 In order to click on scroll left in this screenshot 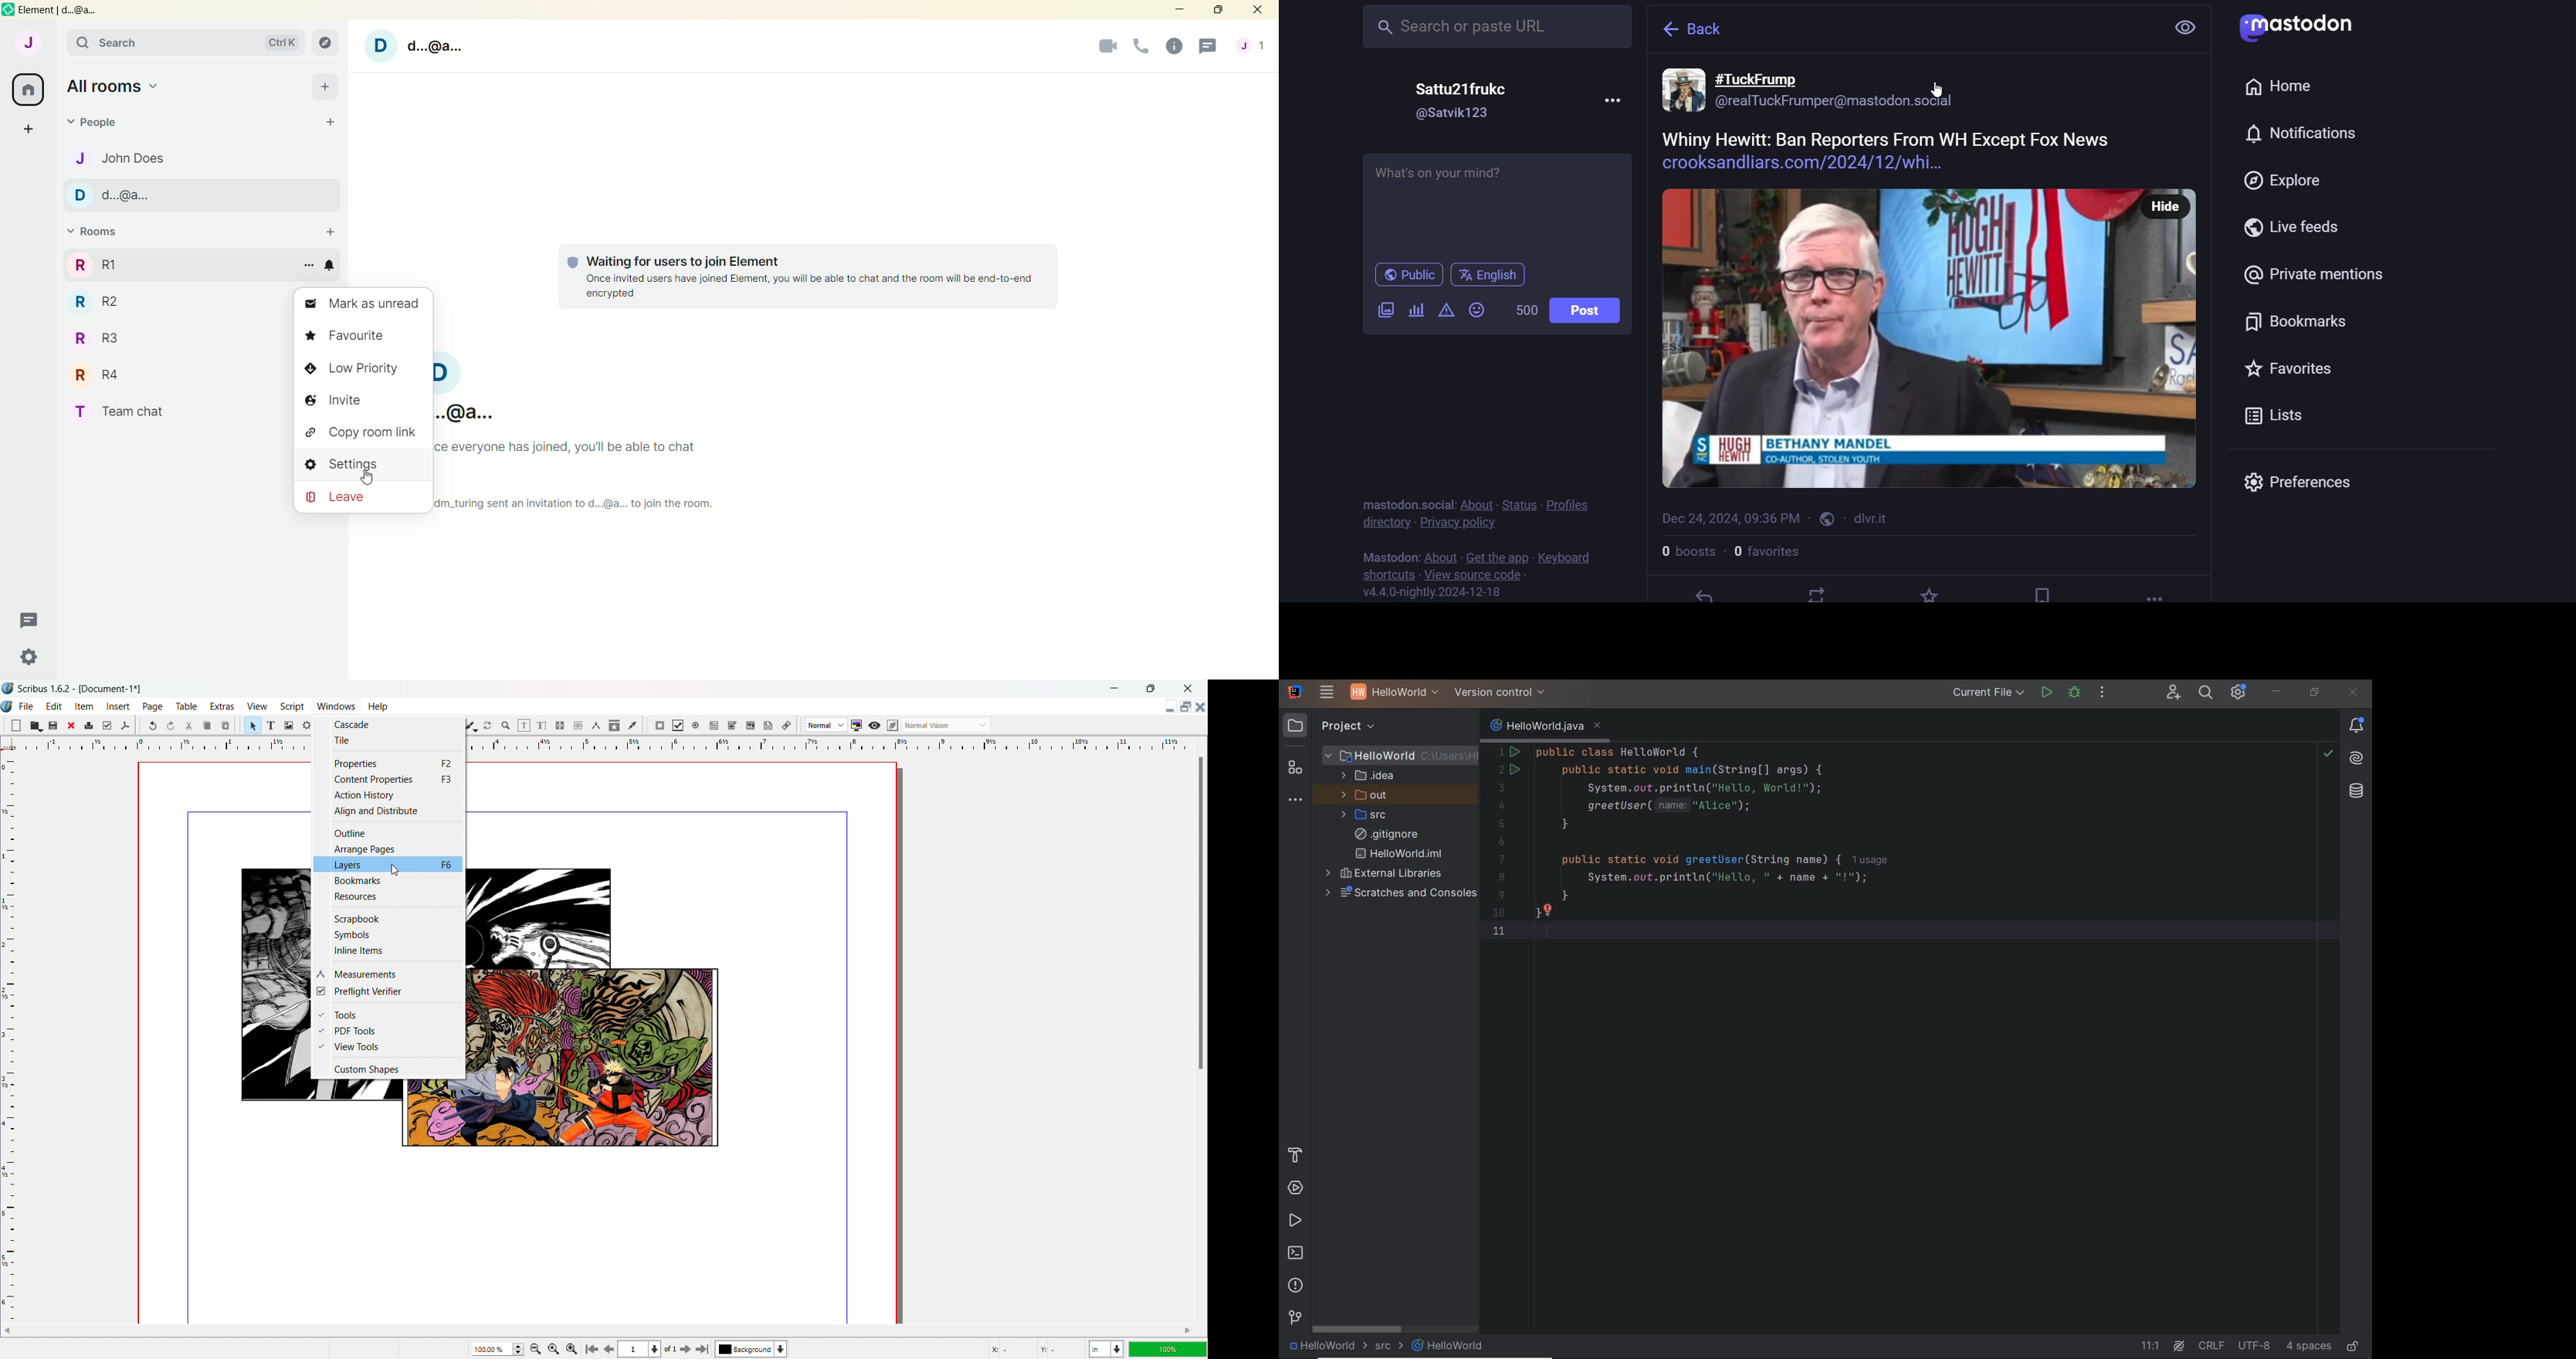, I will do `click(8, 1330)`.